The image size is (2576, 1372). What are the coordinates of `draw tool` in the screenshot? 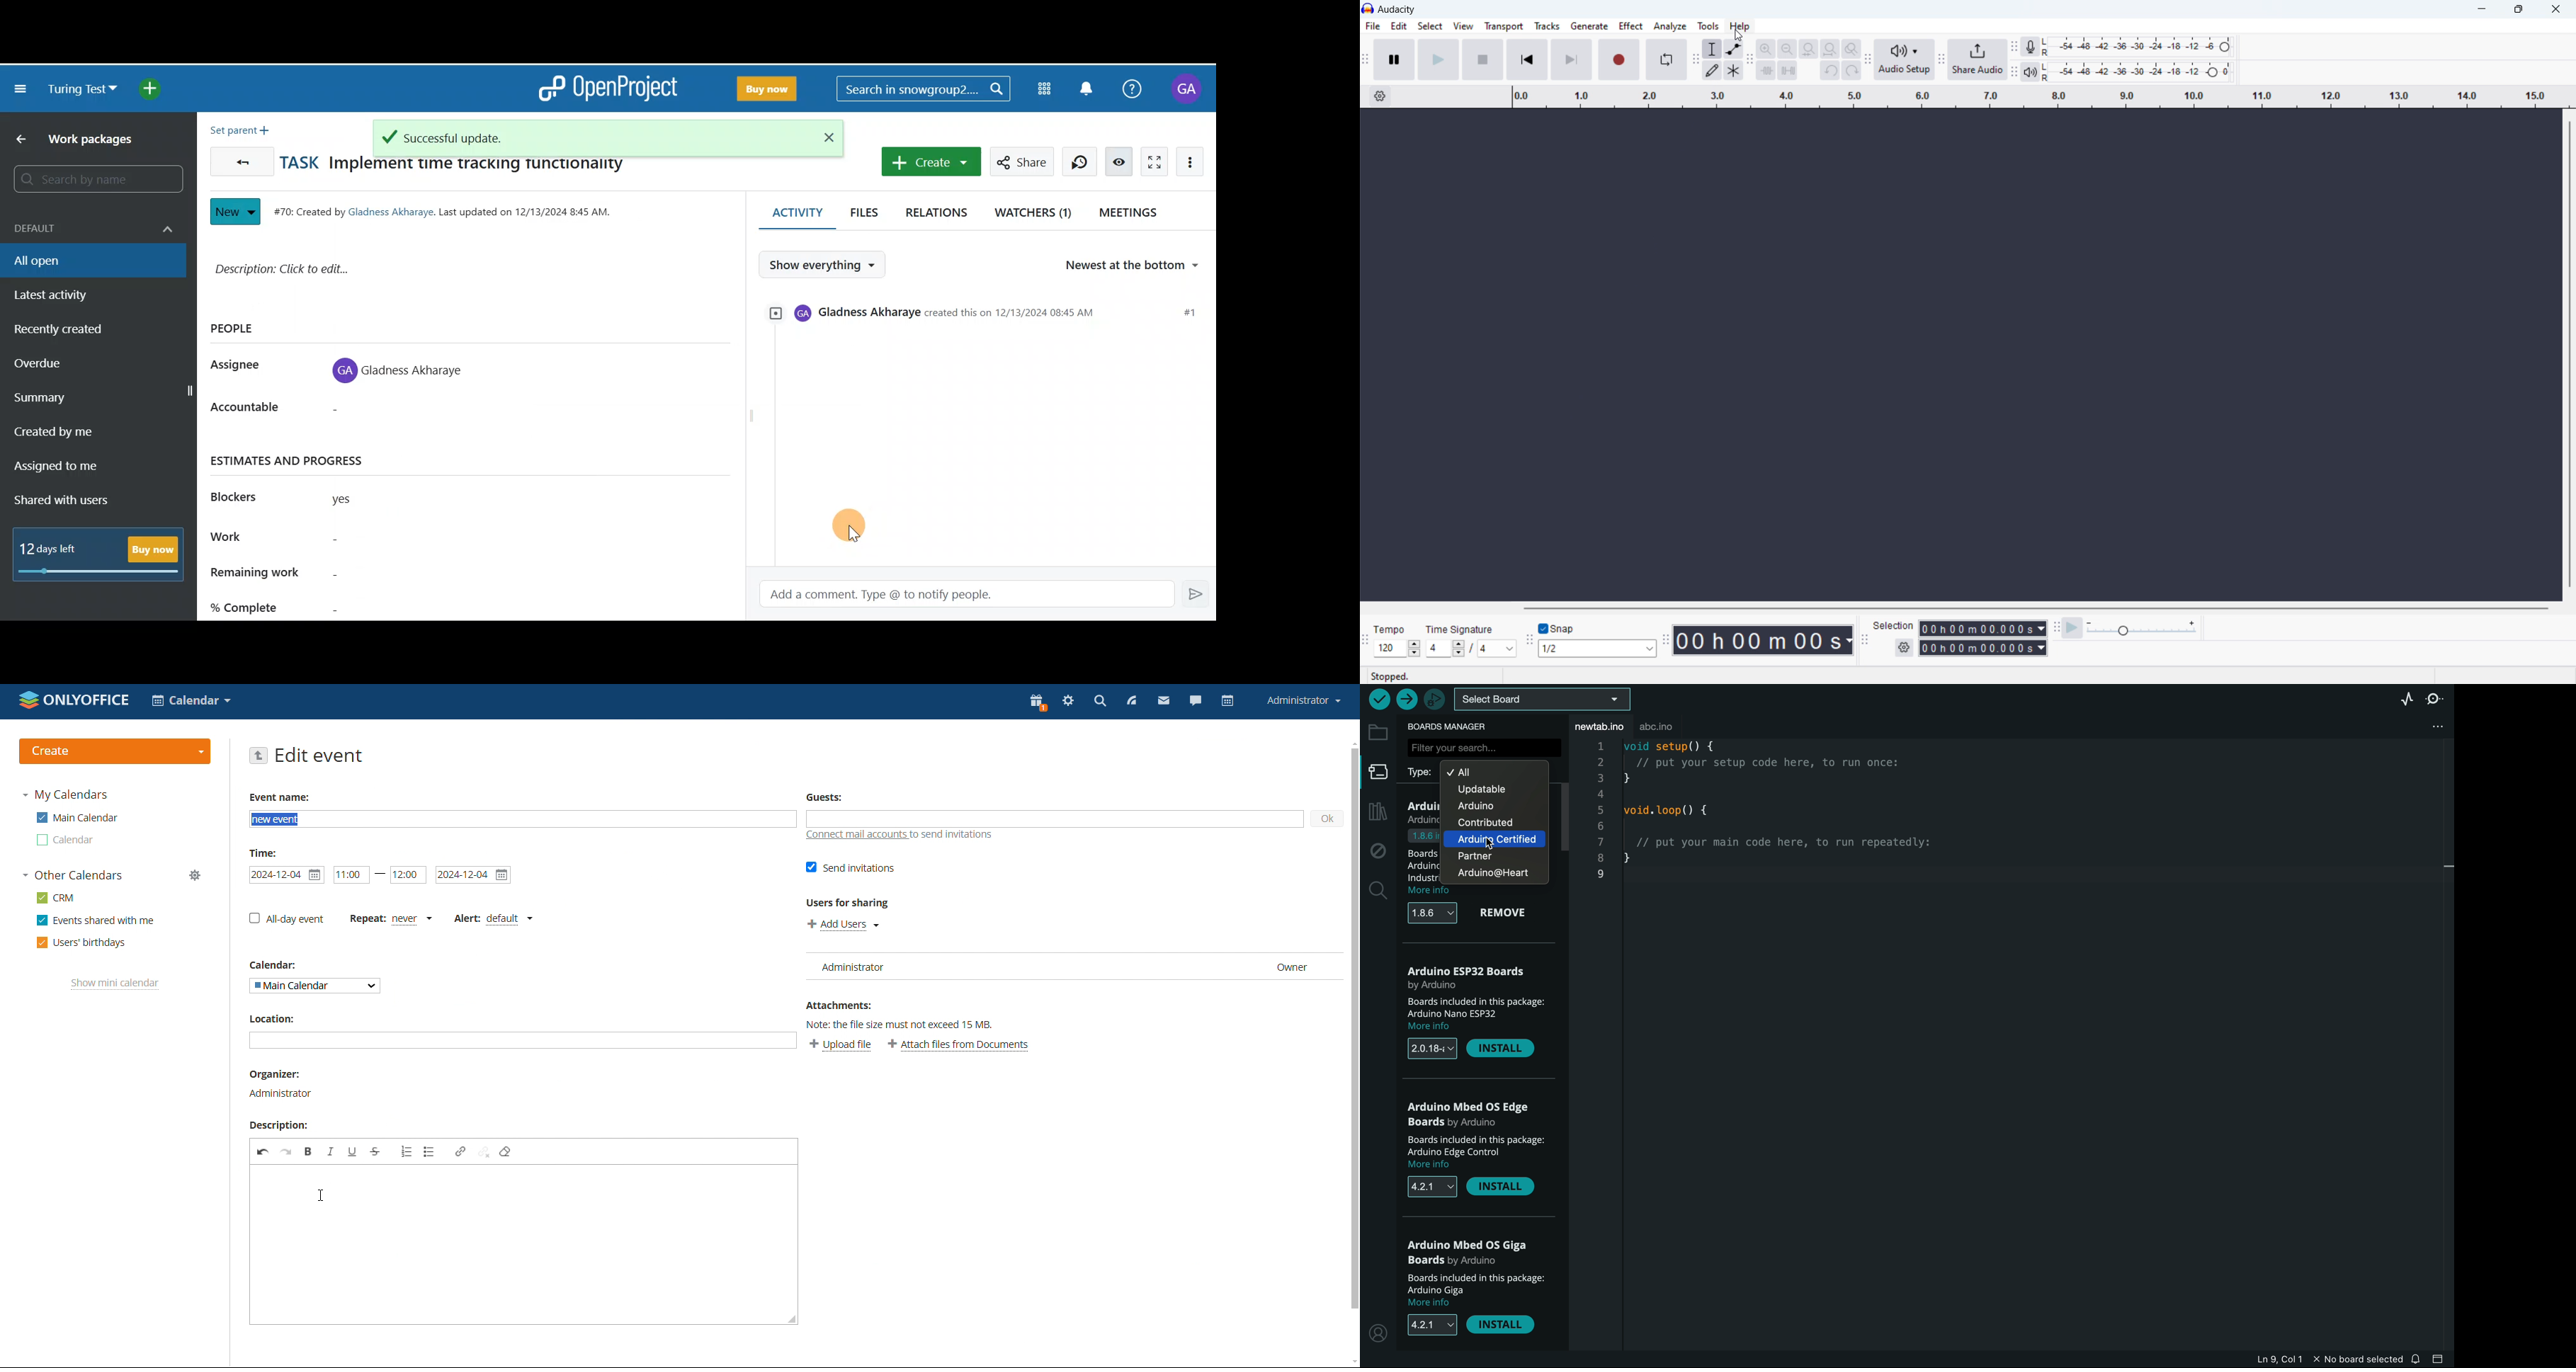 It's located at (1713, 70).